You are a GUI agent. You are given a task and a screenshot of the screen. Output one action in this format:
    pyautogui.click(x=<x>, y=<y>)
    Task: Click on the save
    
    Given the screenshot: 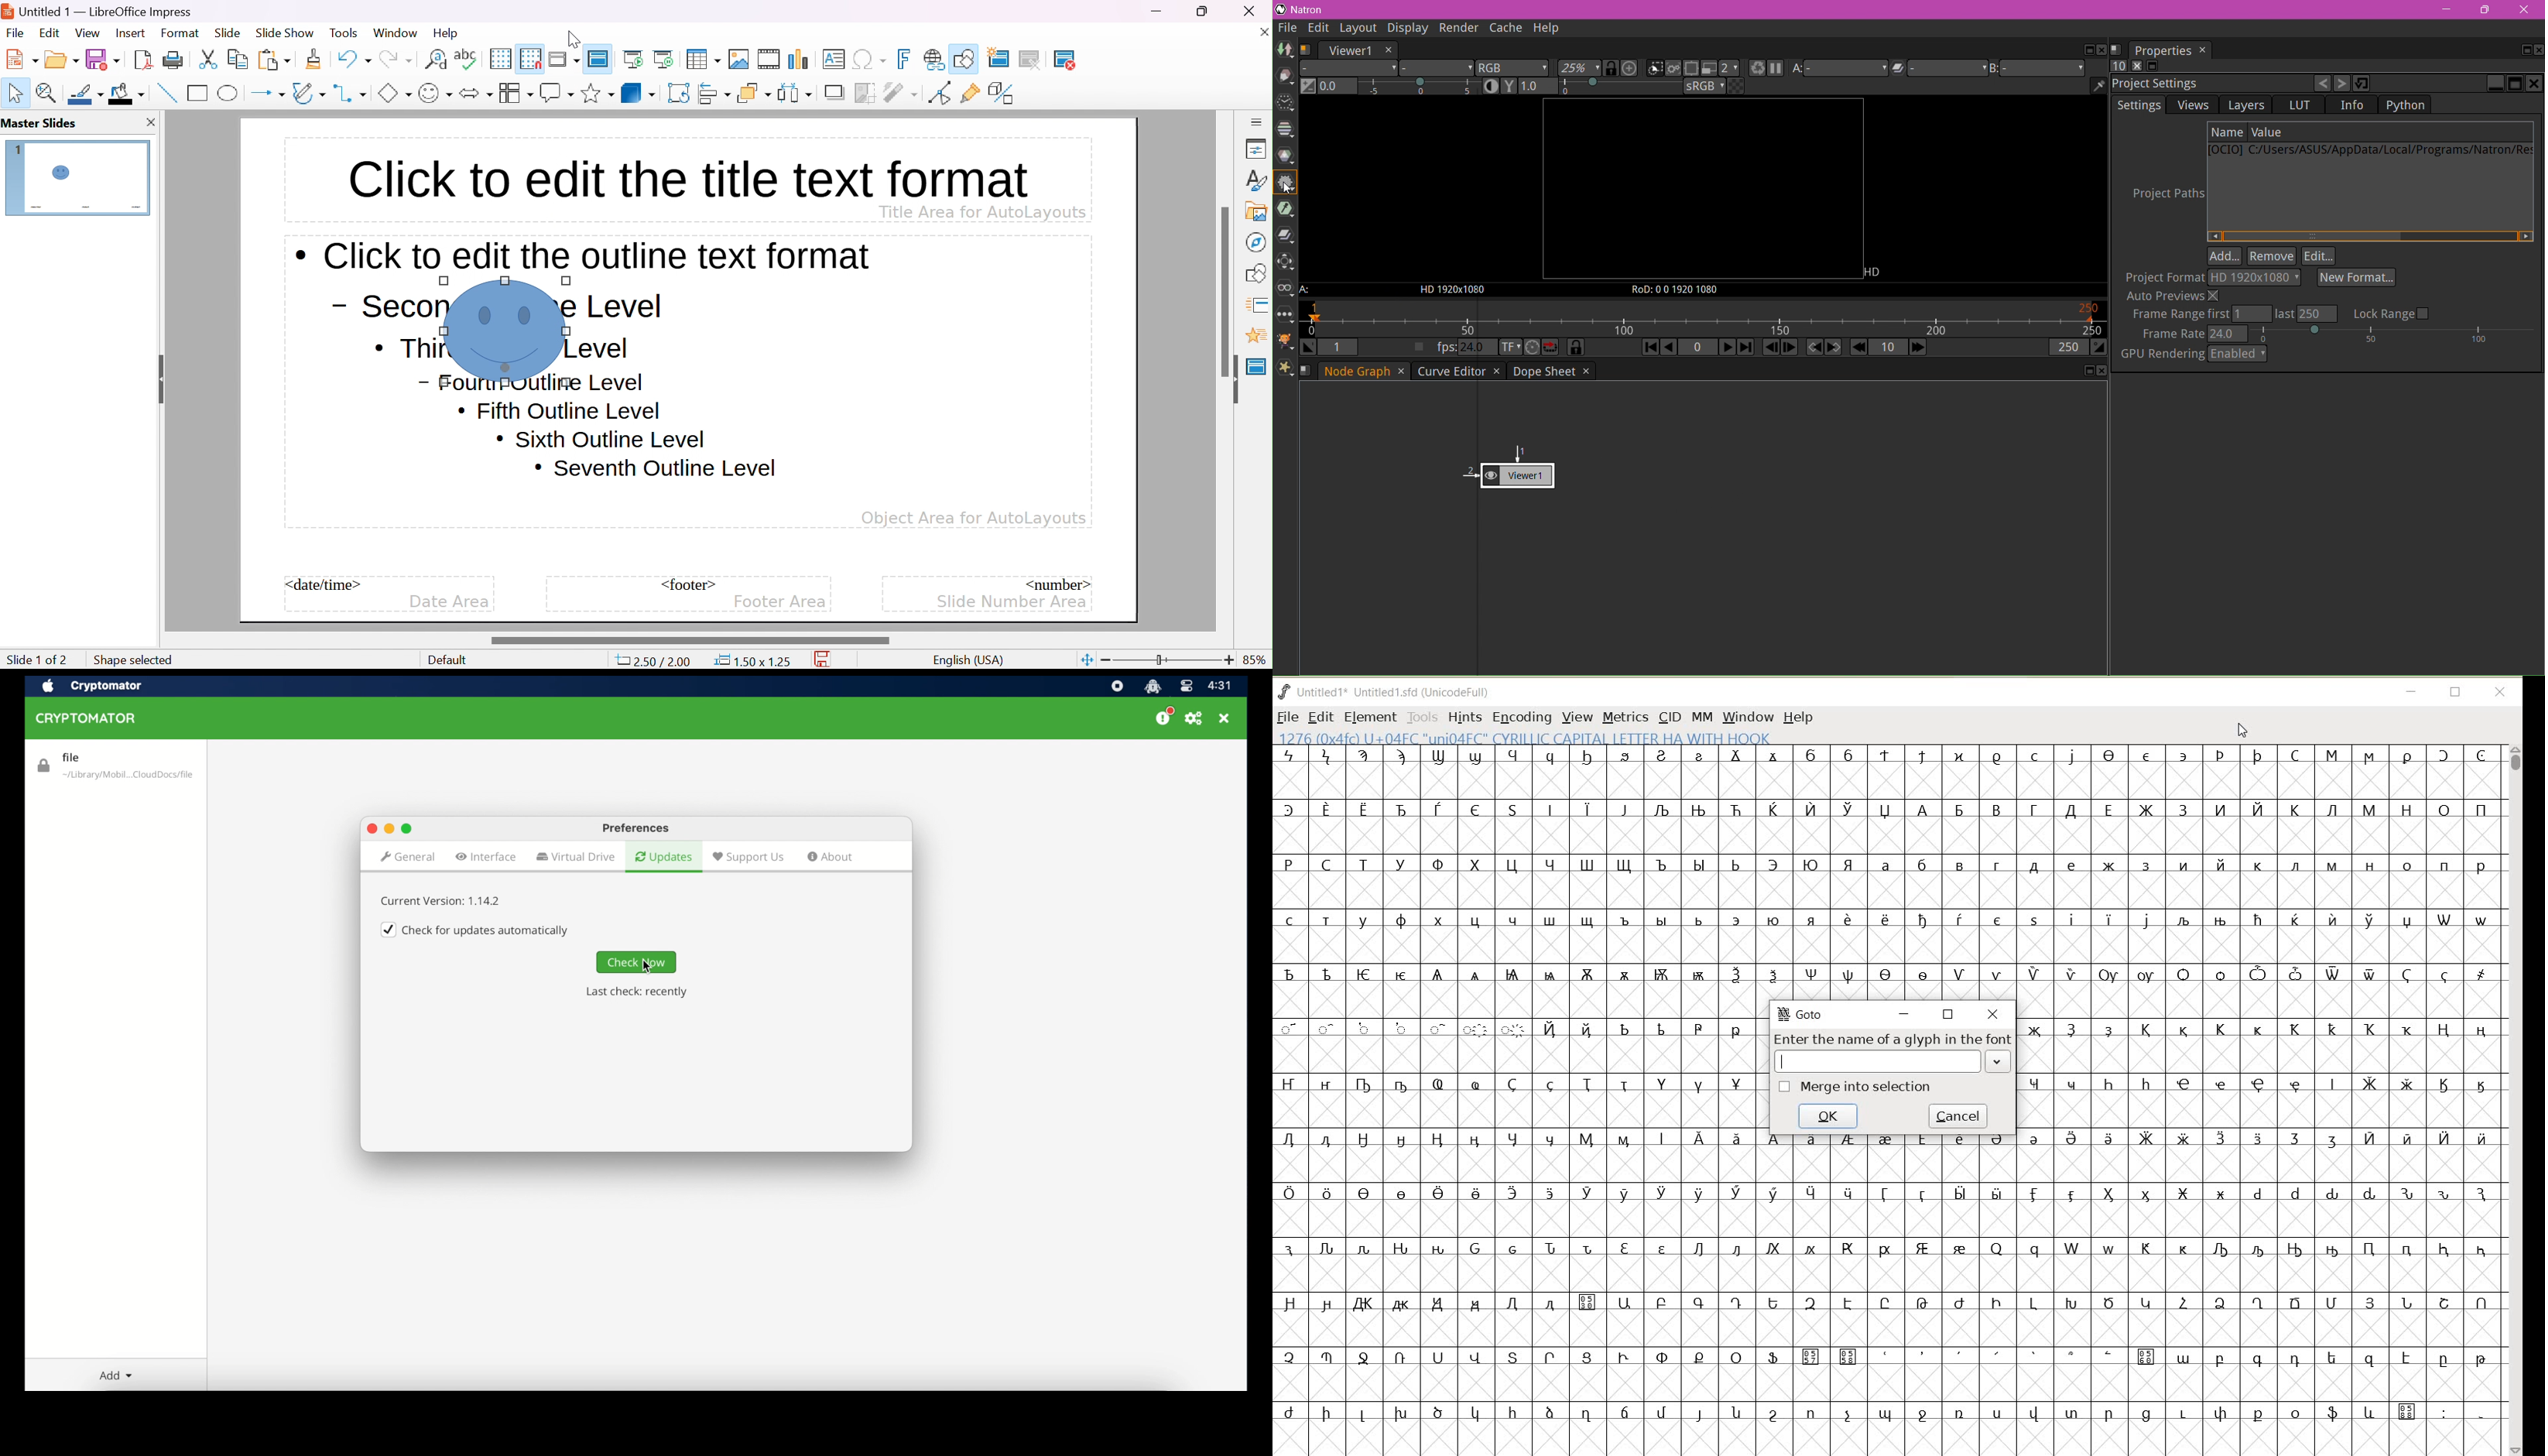 What is the action you would take?
    pyautogui.click(x=826, y=660)
    